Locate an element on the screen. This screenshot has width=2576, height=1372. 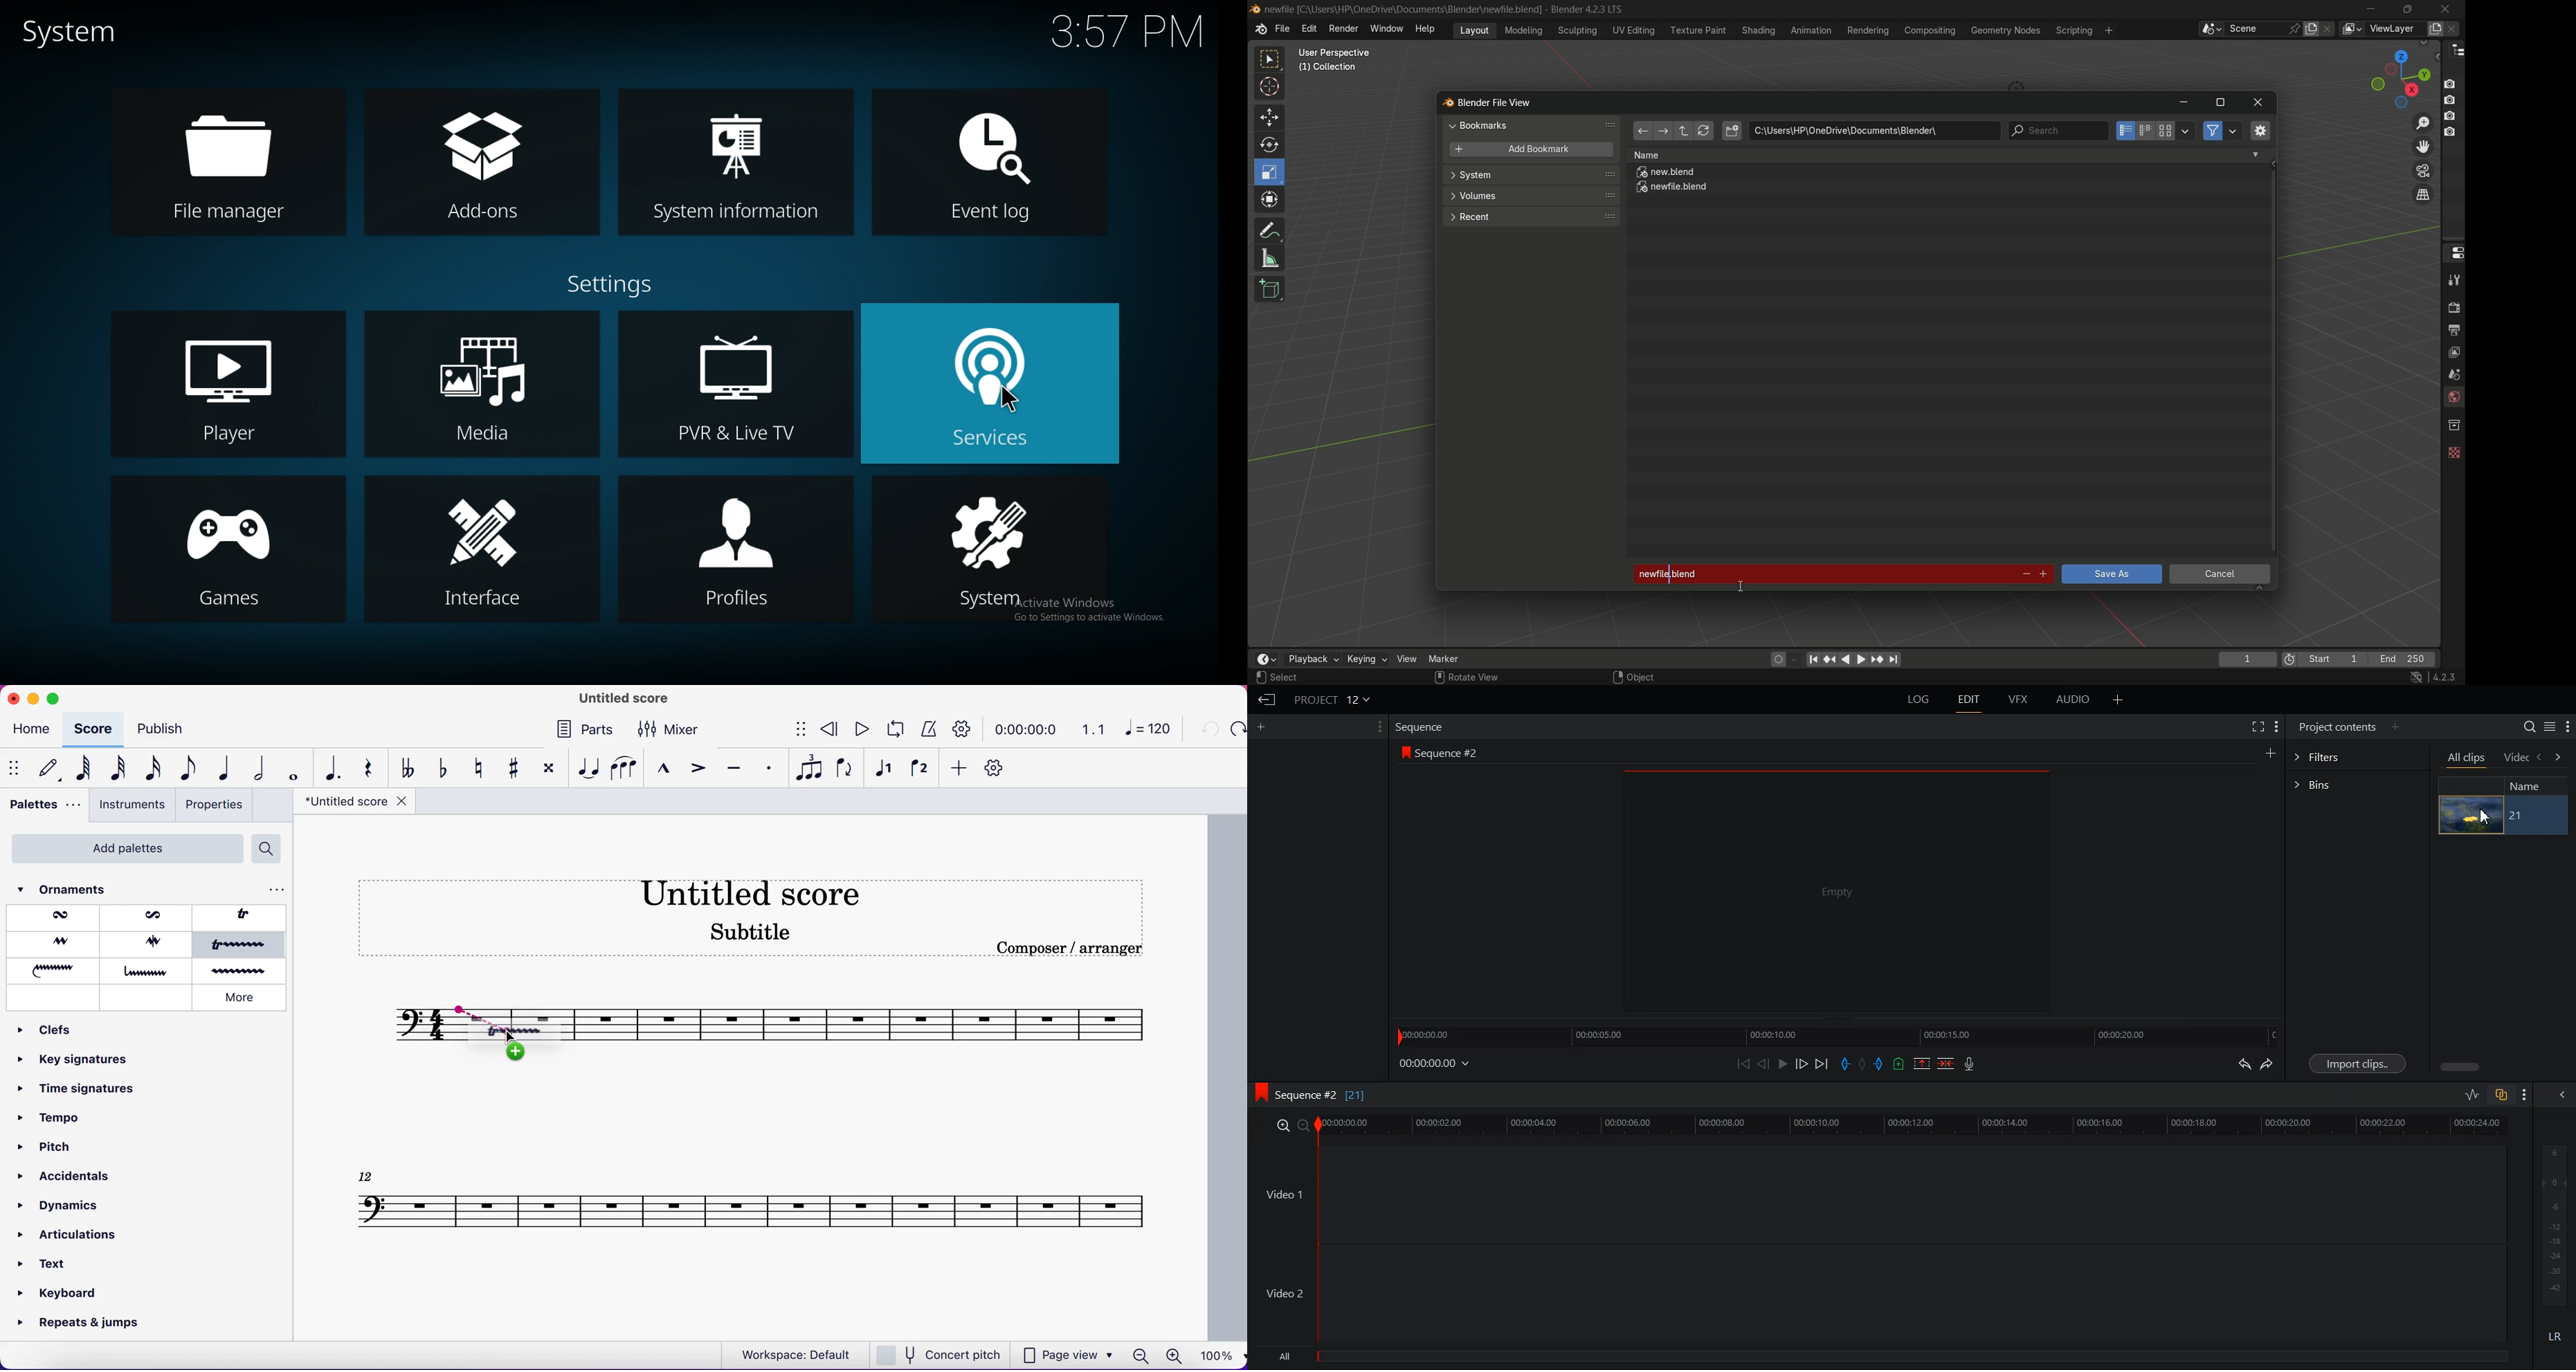
preset view is located at coordinates (2397, 76).